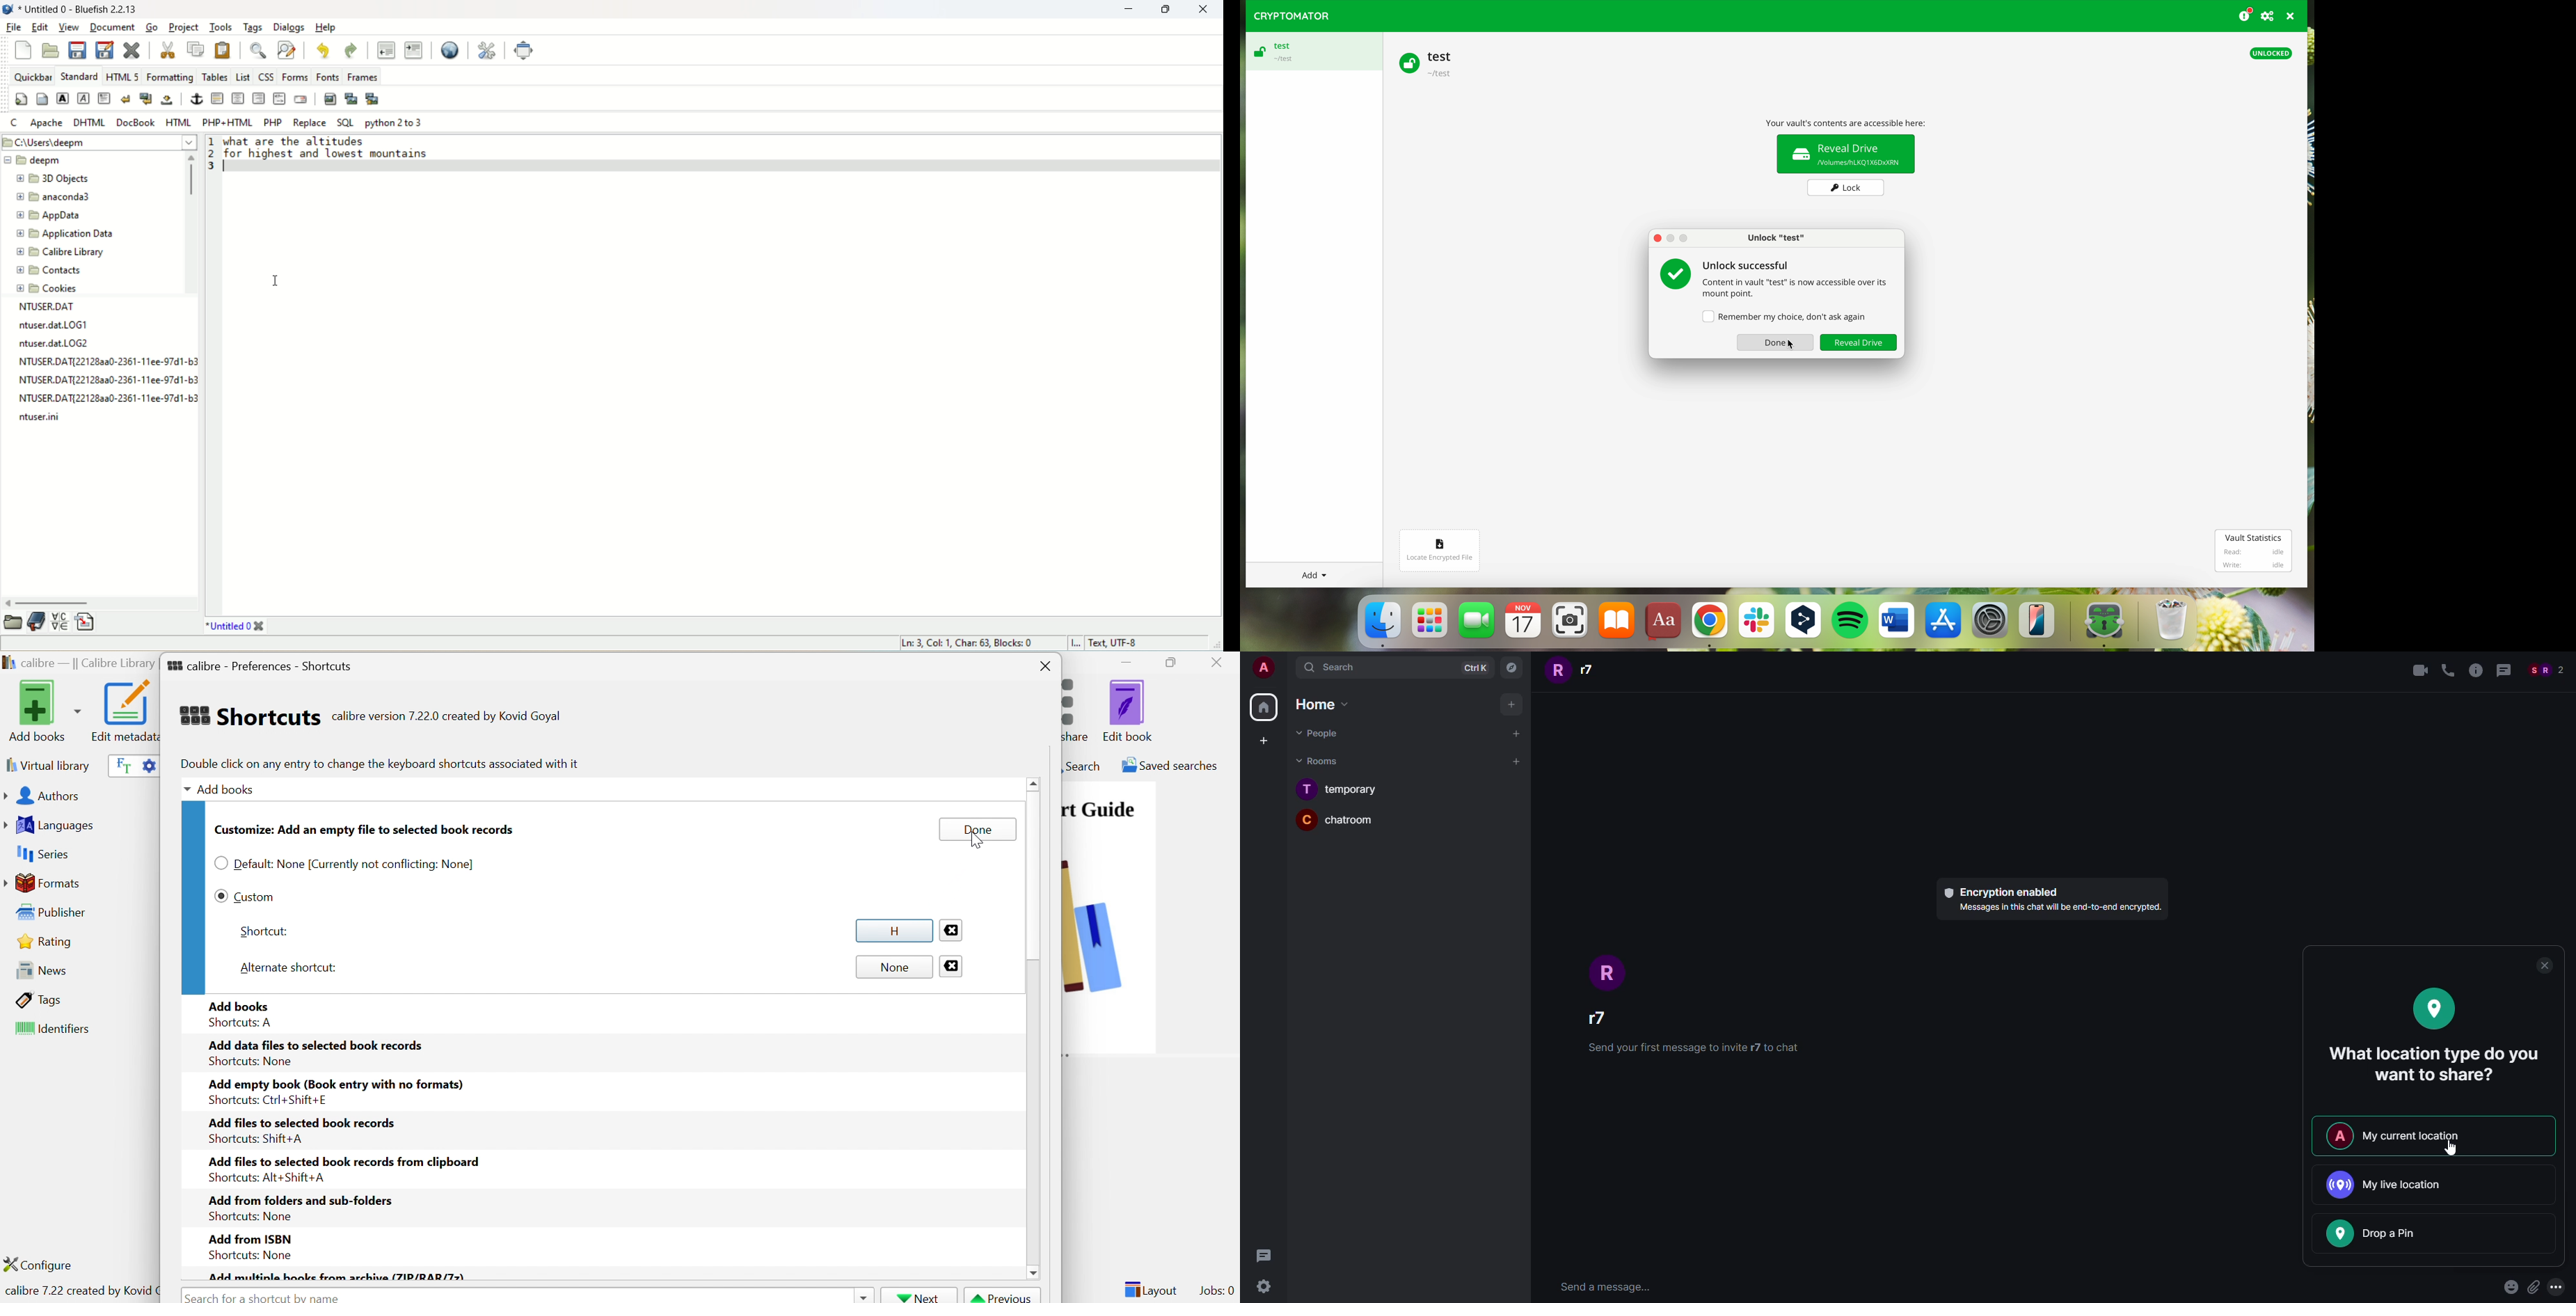 This screenshot has height=1316, width=2576. Describe the element at coordinates (1080, 707) in the screenshot. I see `Connect/share` at that location.